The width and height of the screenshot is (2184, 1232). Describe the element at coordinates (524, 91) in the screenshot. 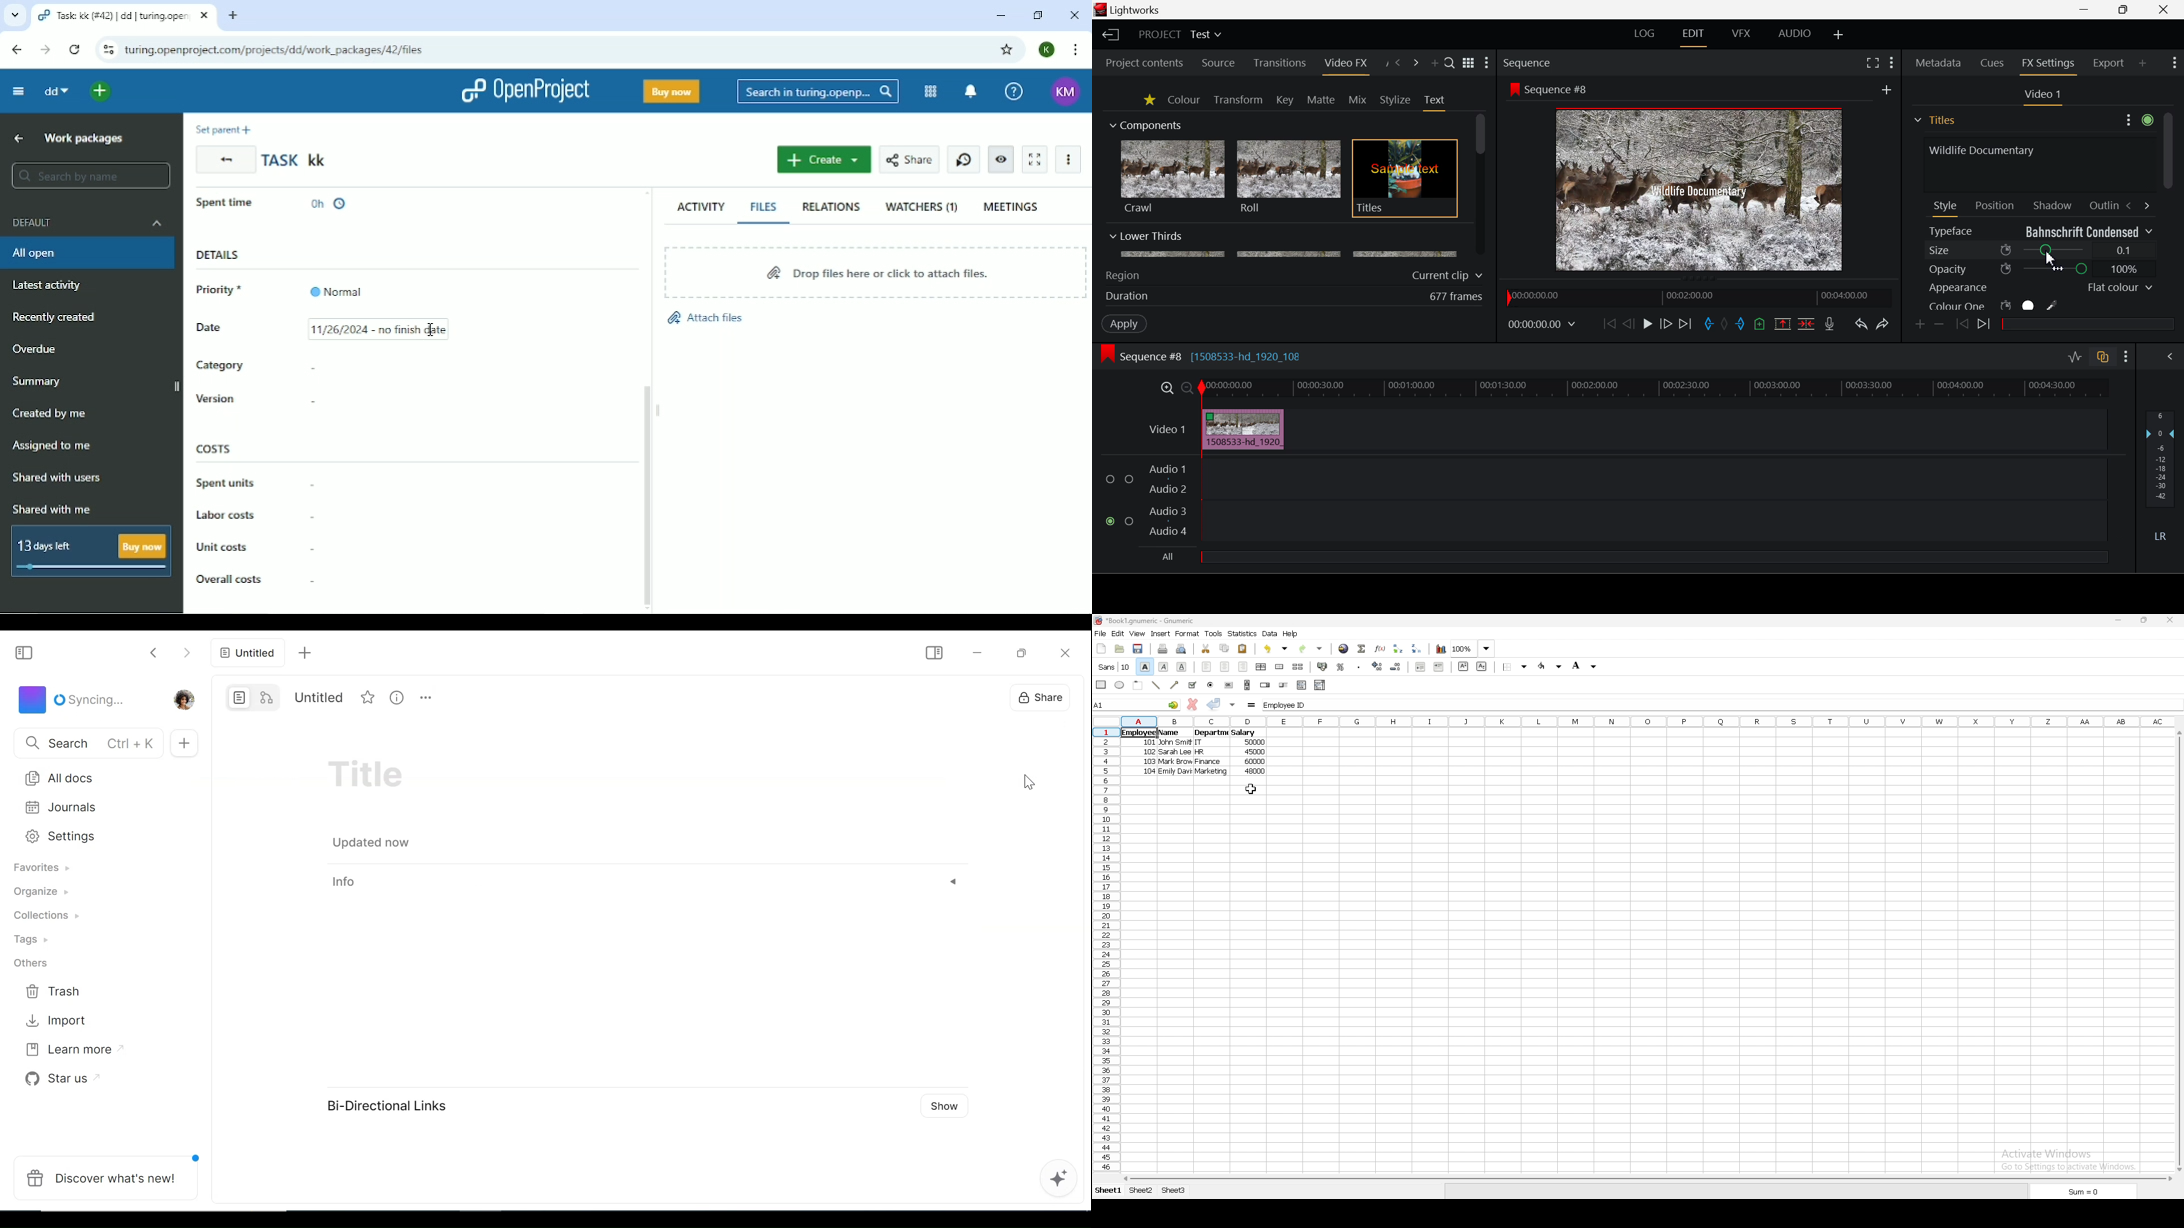

I see `OpenProject` at that location.